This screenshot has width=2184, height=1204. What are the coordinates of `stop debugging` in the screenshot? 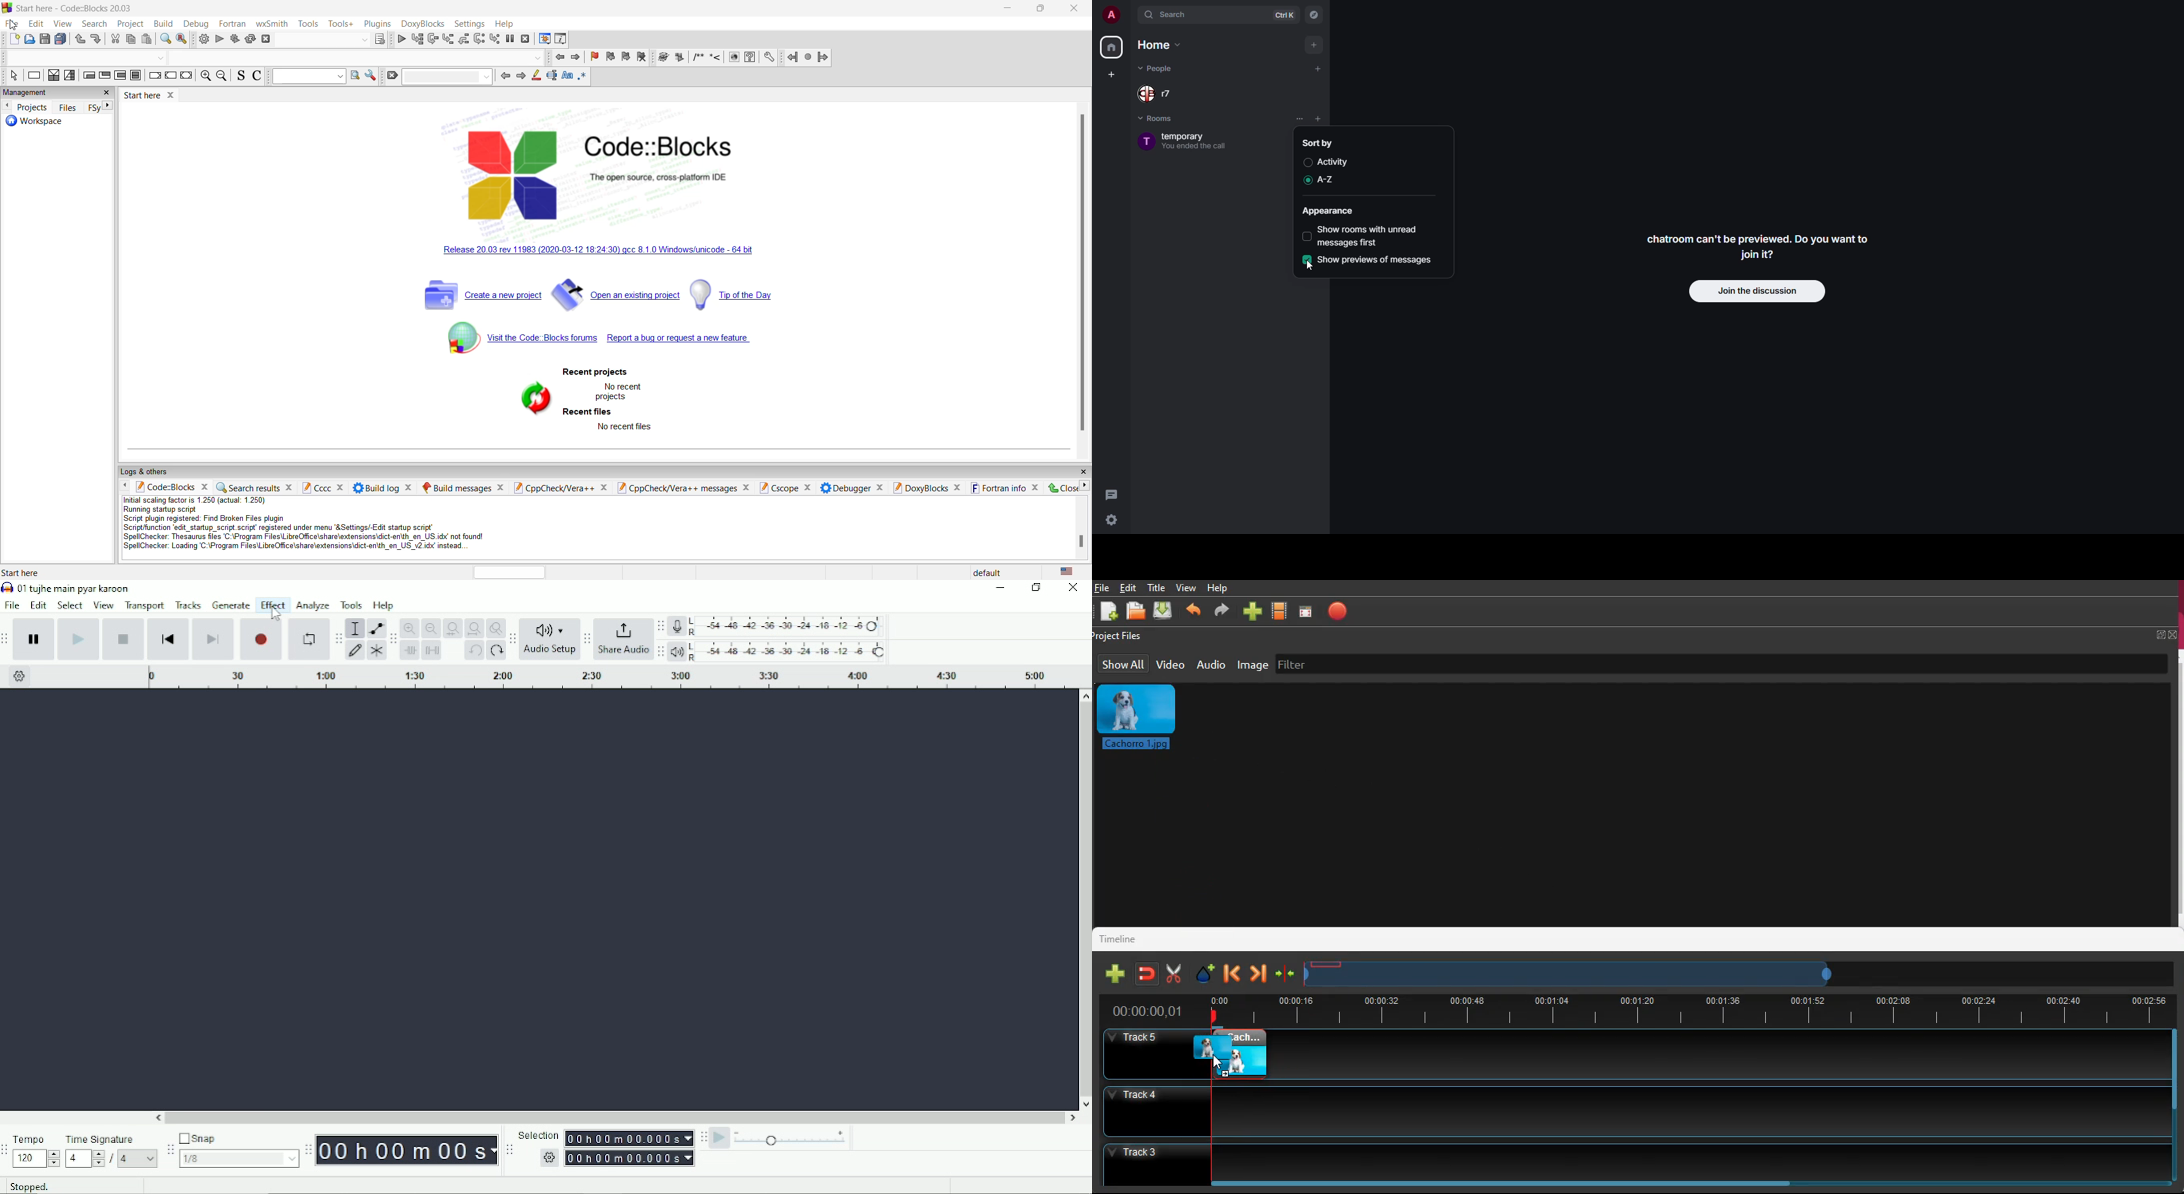 It's located at (525, 40).